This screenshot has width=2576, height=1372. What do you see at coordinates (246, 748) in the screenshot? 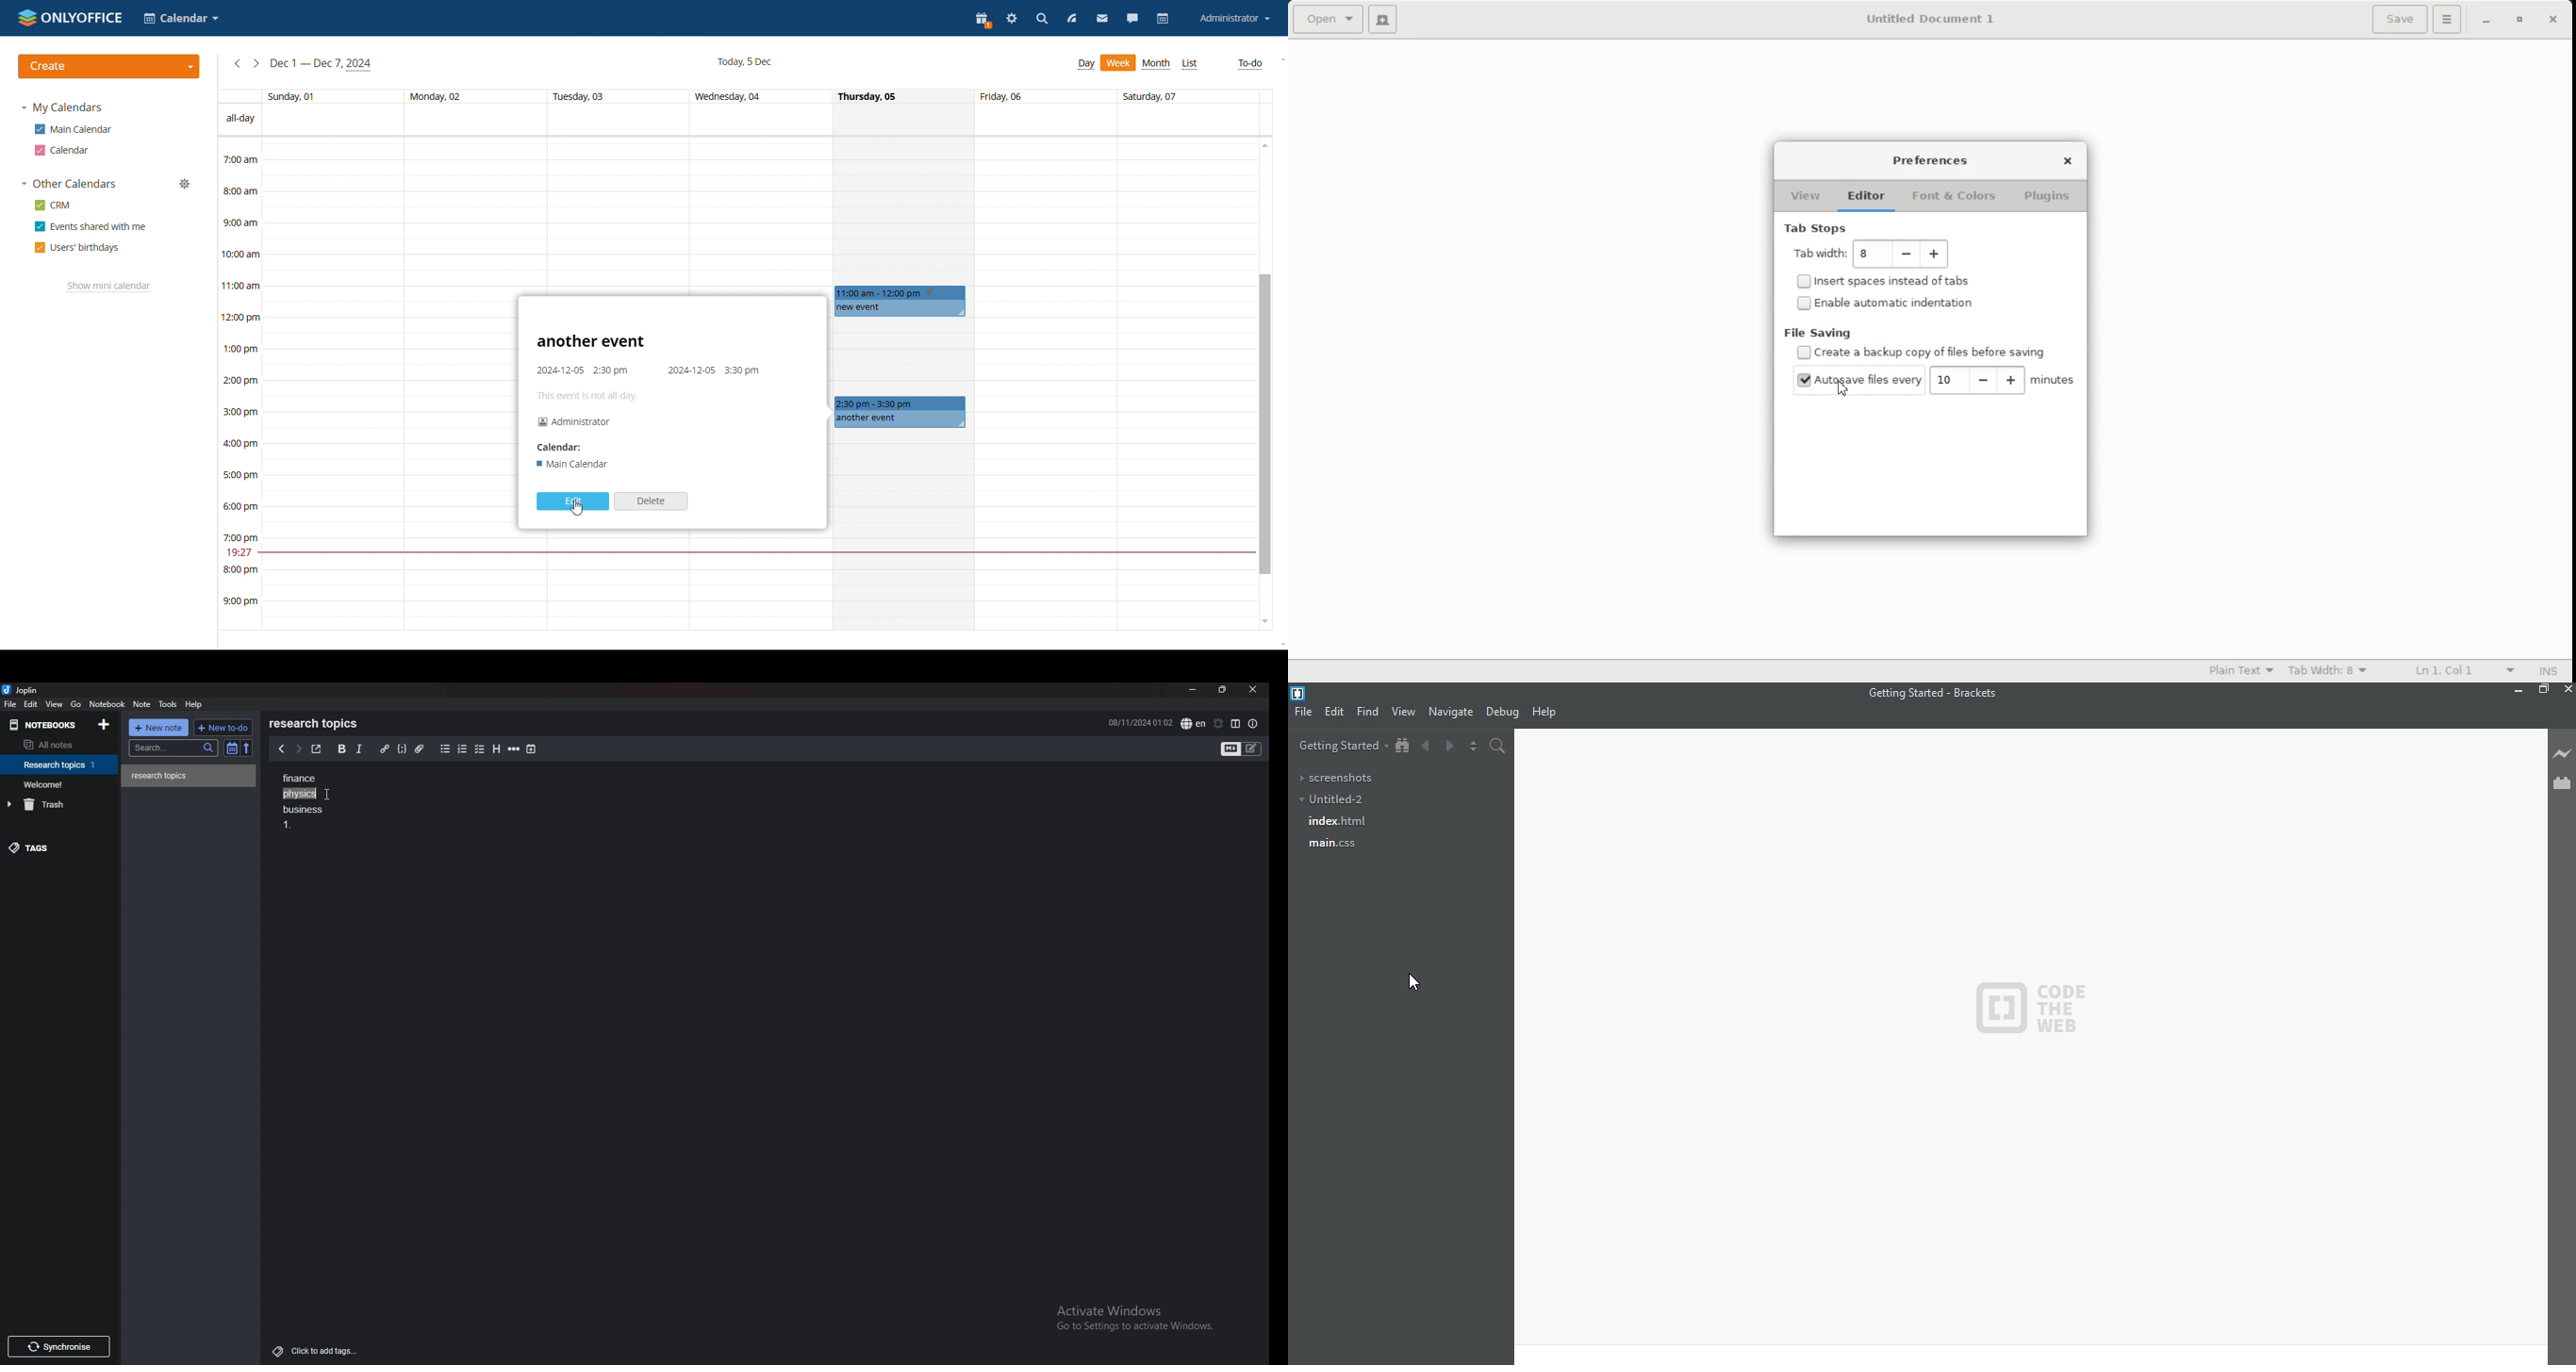
I see `reverse sort order` at bounding box center [246, 748].